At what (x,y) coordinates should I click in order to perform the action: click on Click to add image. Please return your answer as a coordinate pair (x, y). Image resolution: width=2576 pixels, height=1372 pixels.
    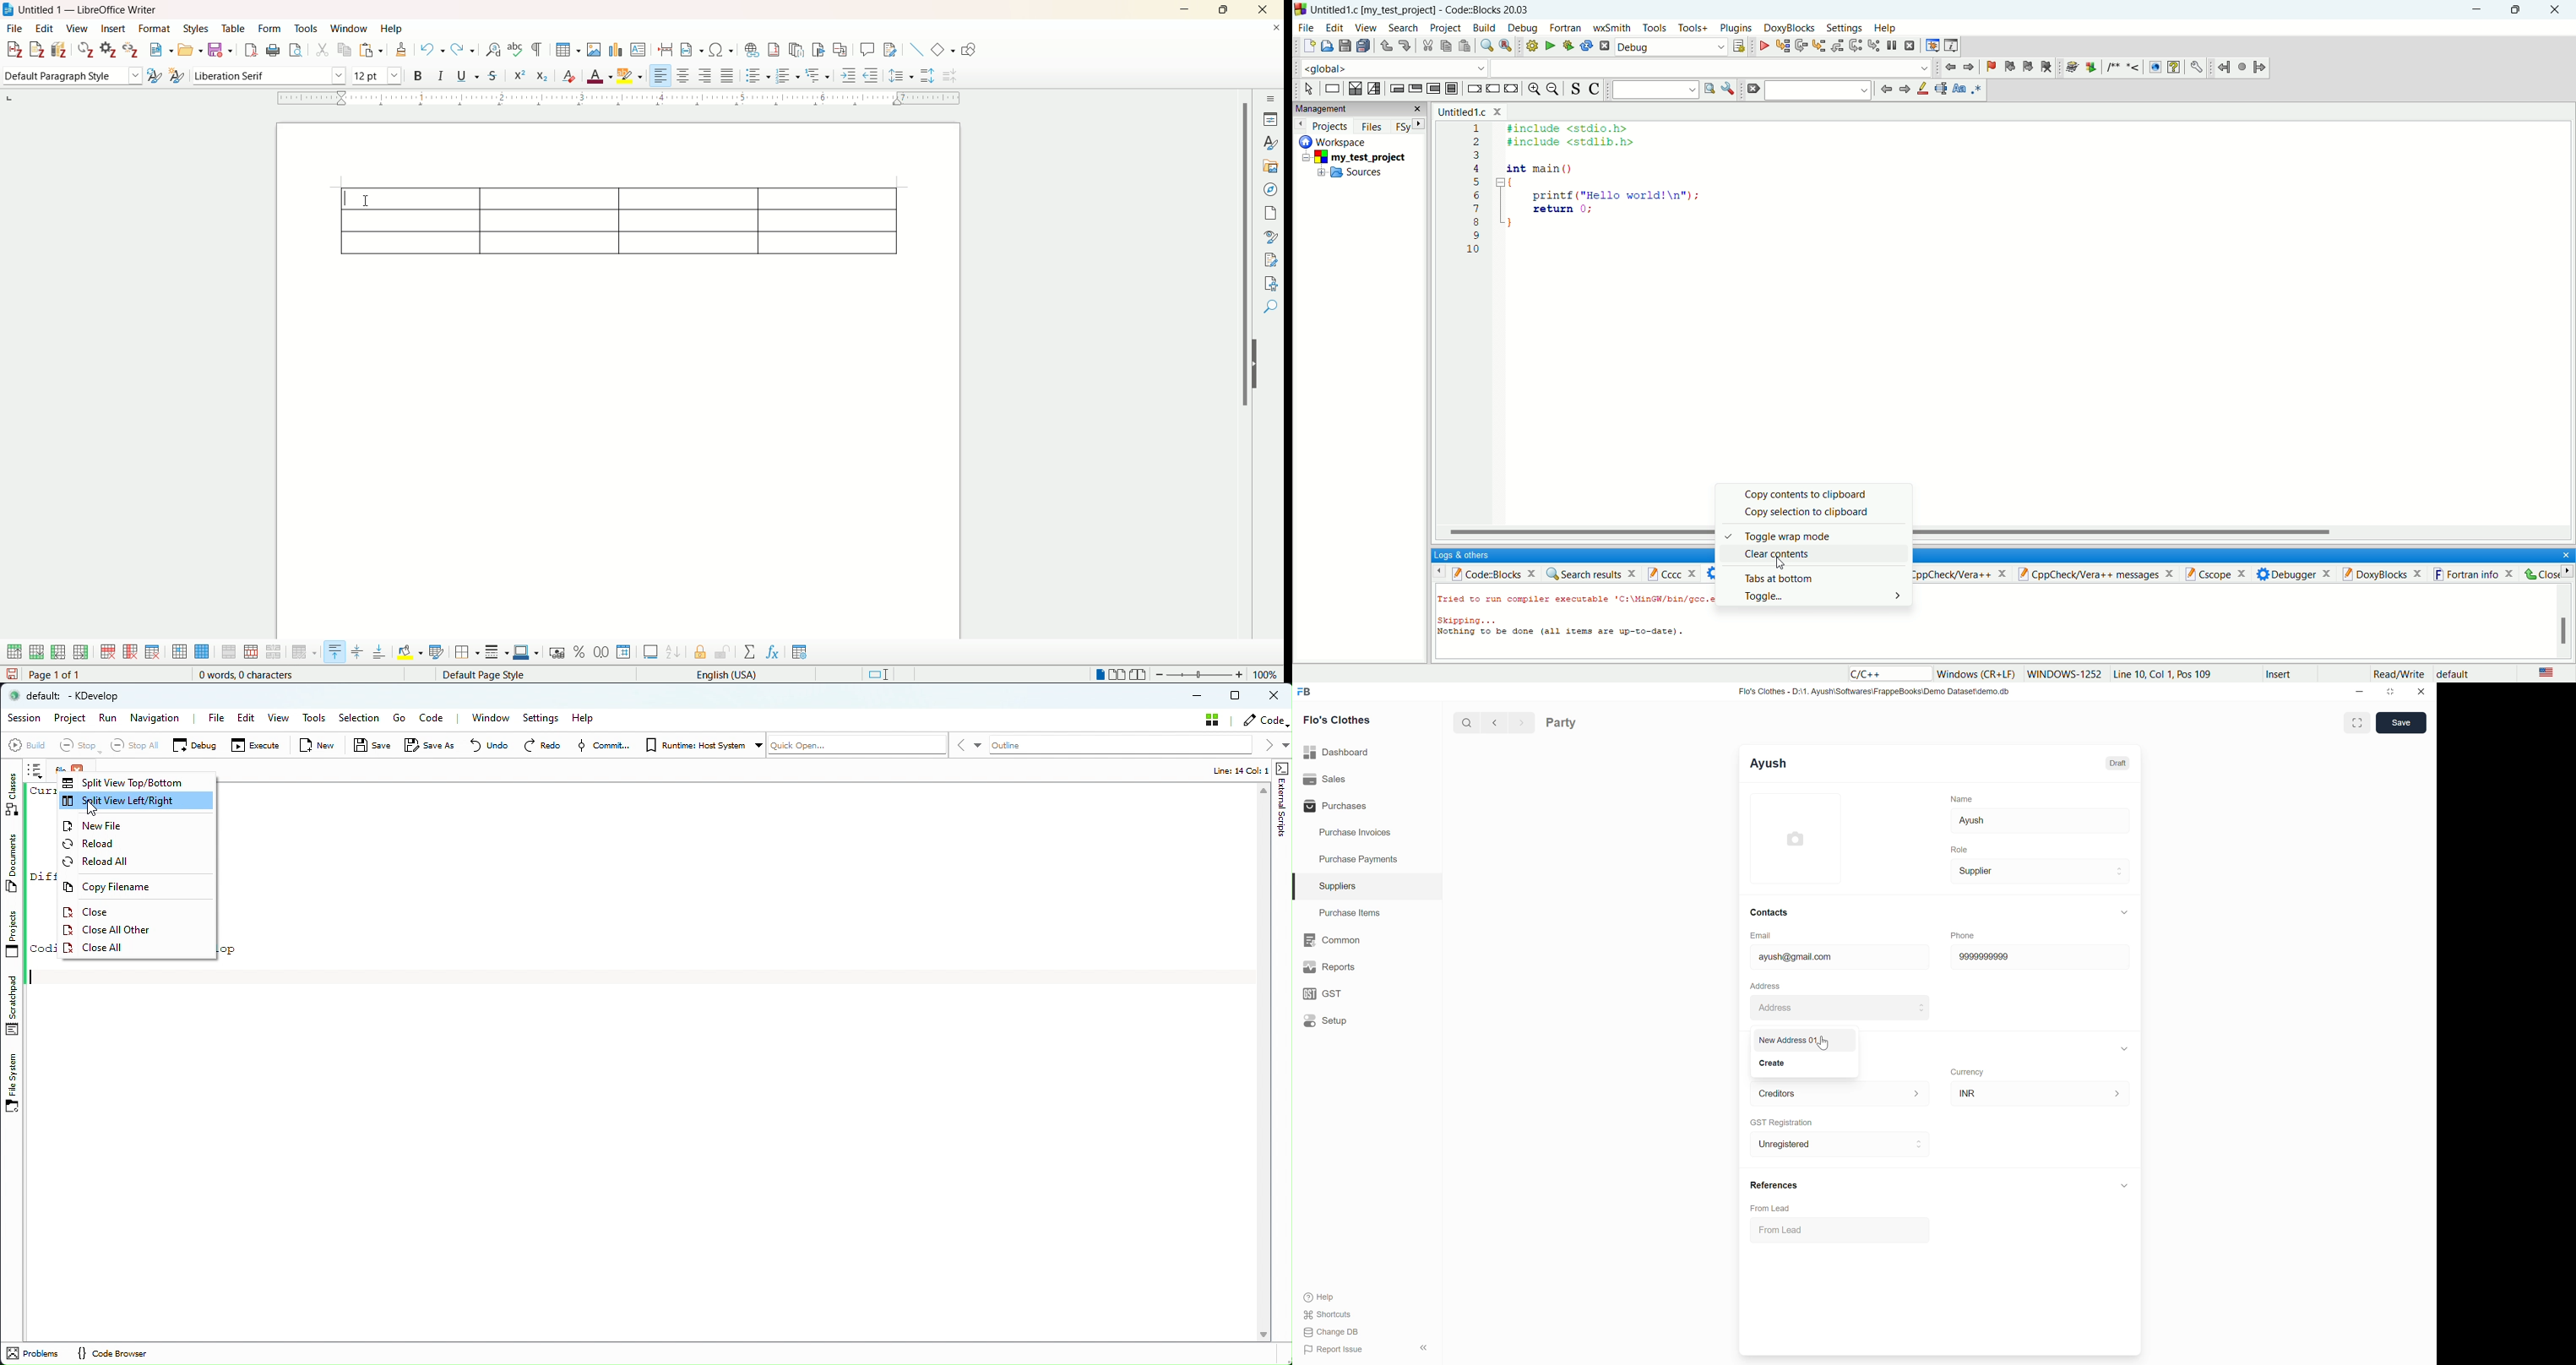
    Looking at the image, I should click on (1796, 838).